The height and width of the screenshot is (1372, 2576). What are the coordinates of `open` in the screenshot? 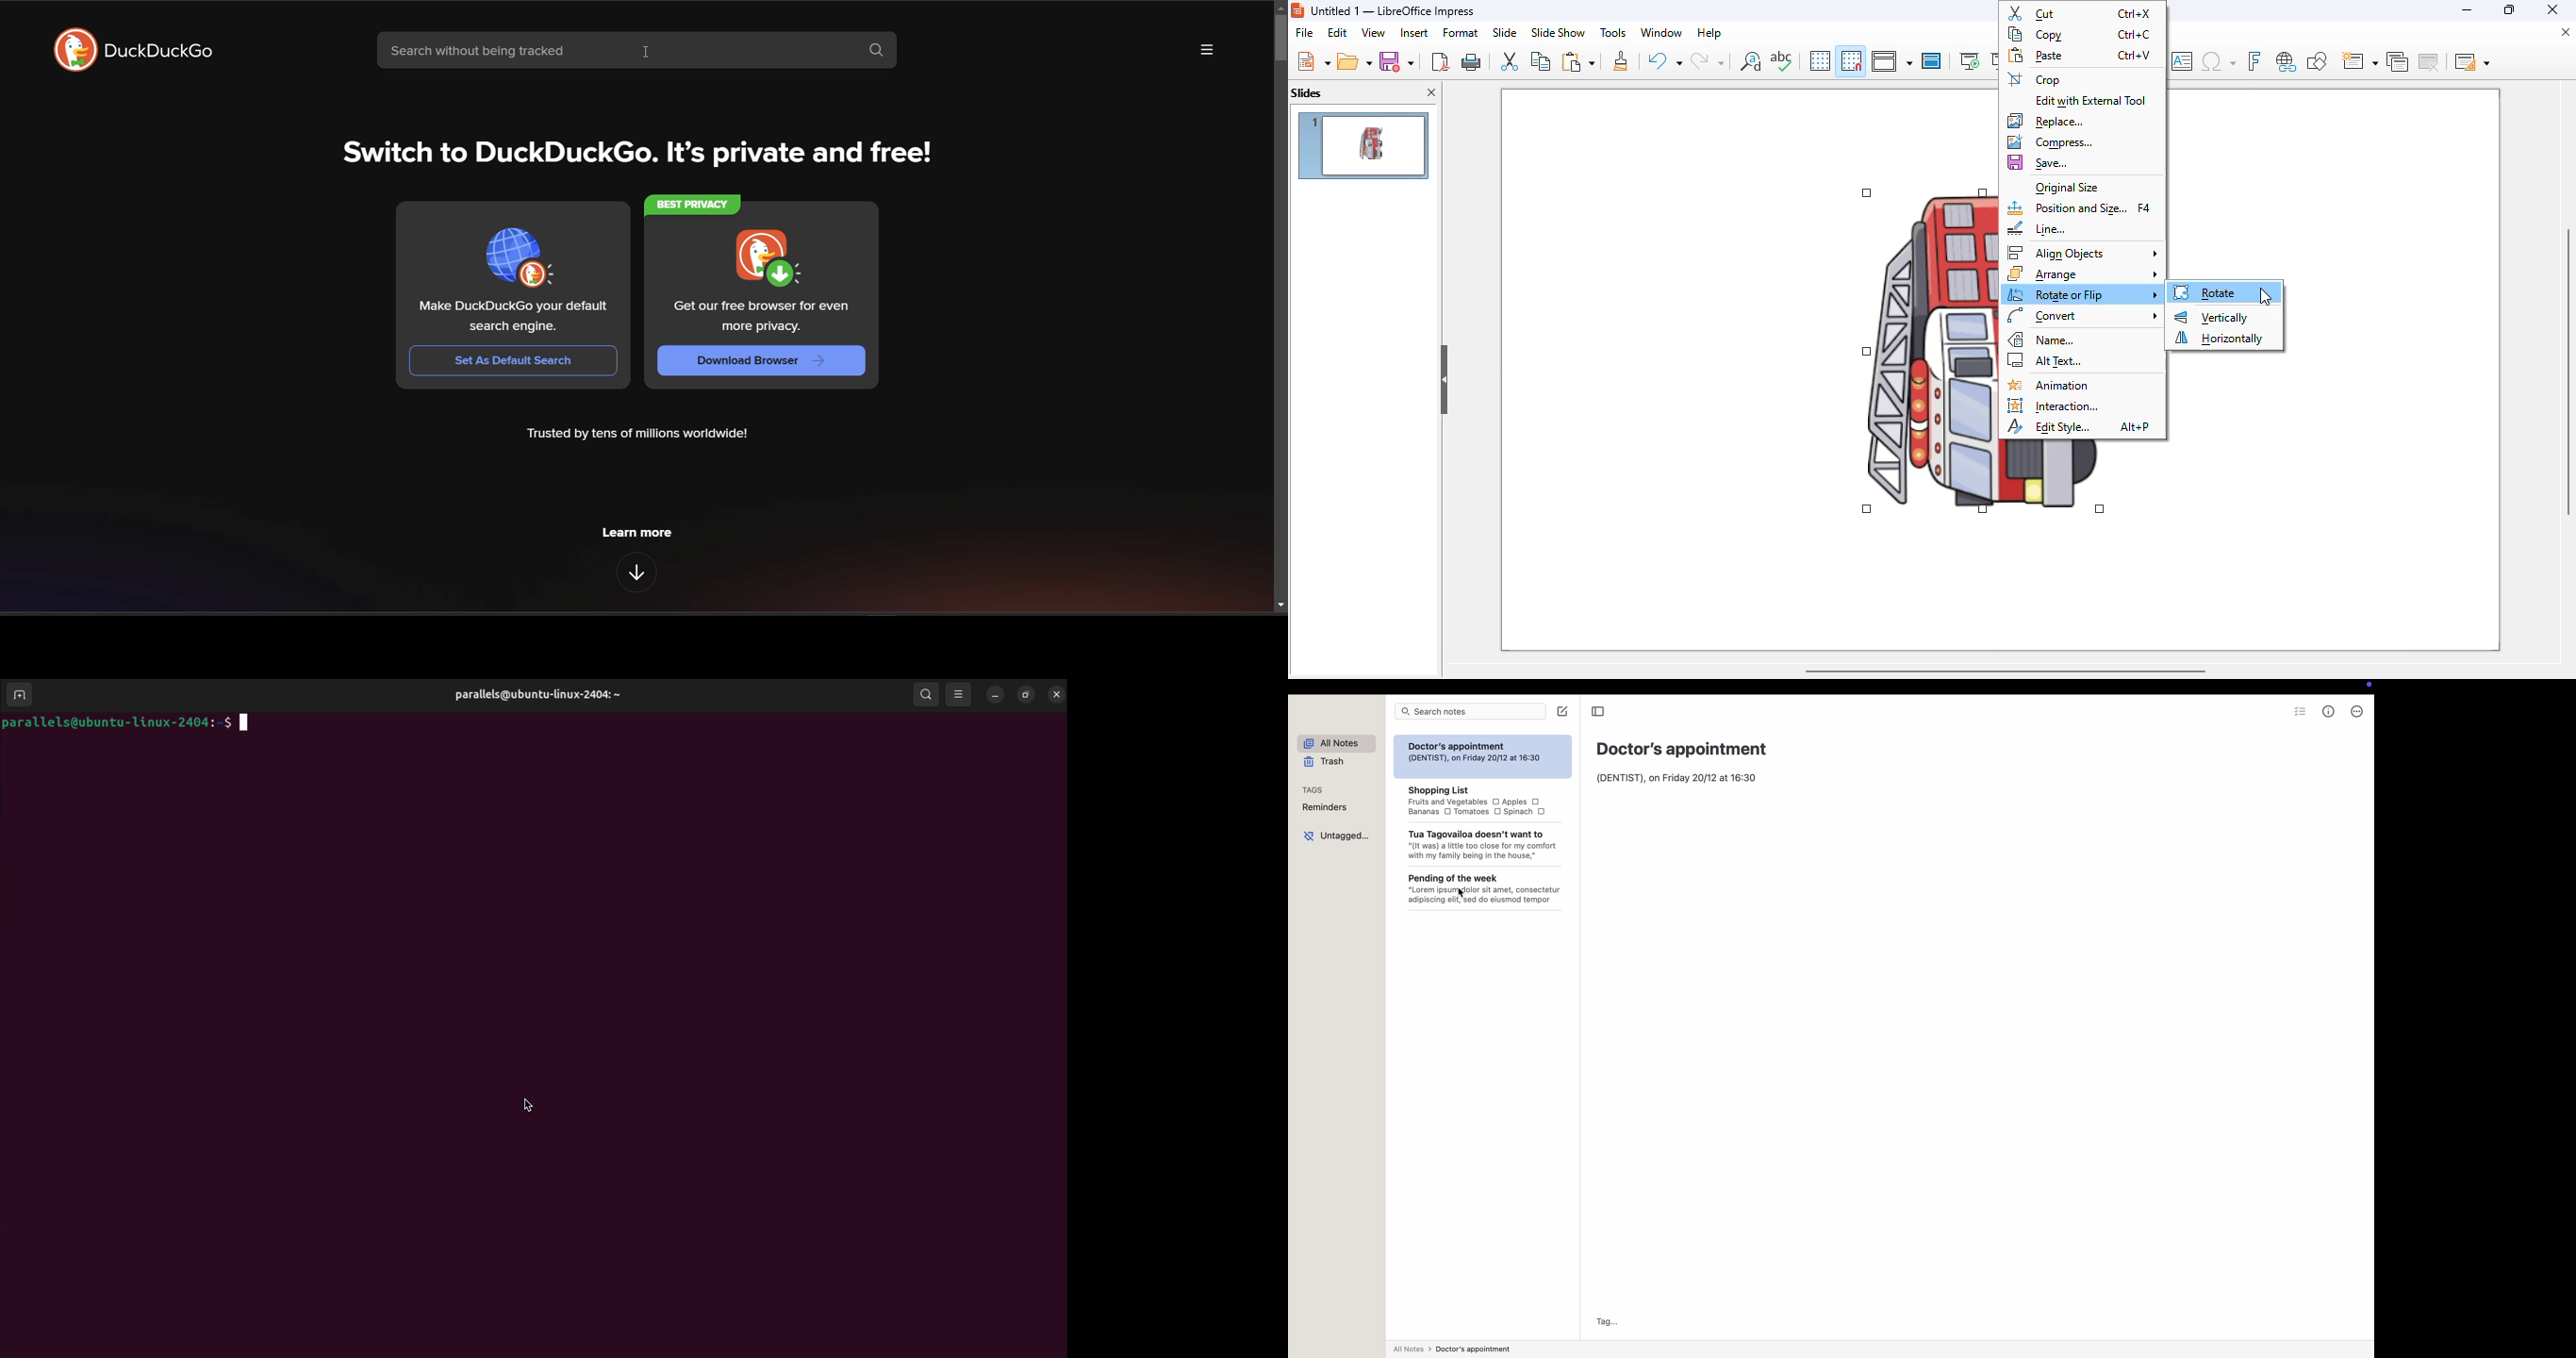 It's located at (1355, 62).